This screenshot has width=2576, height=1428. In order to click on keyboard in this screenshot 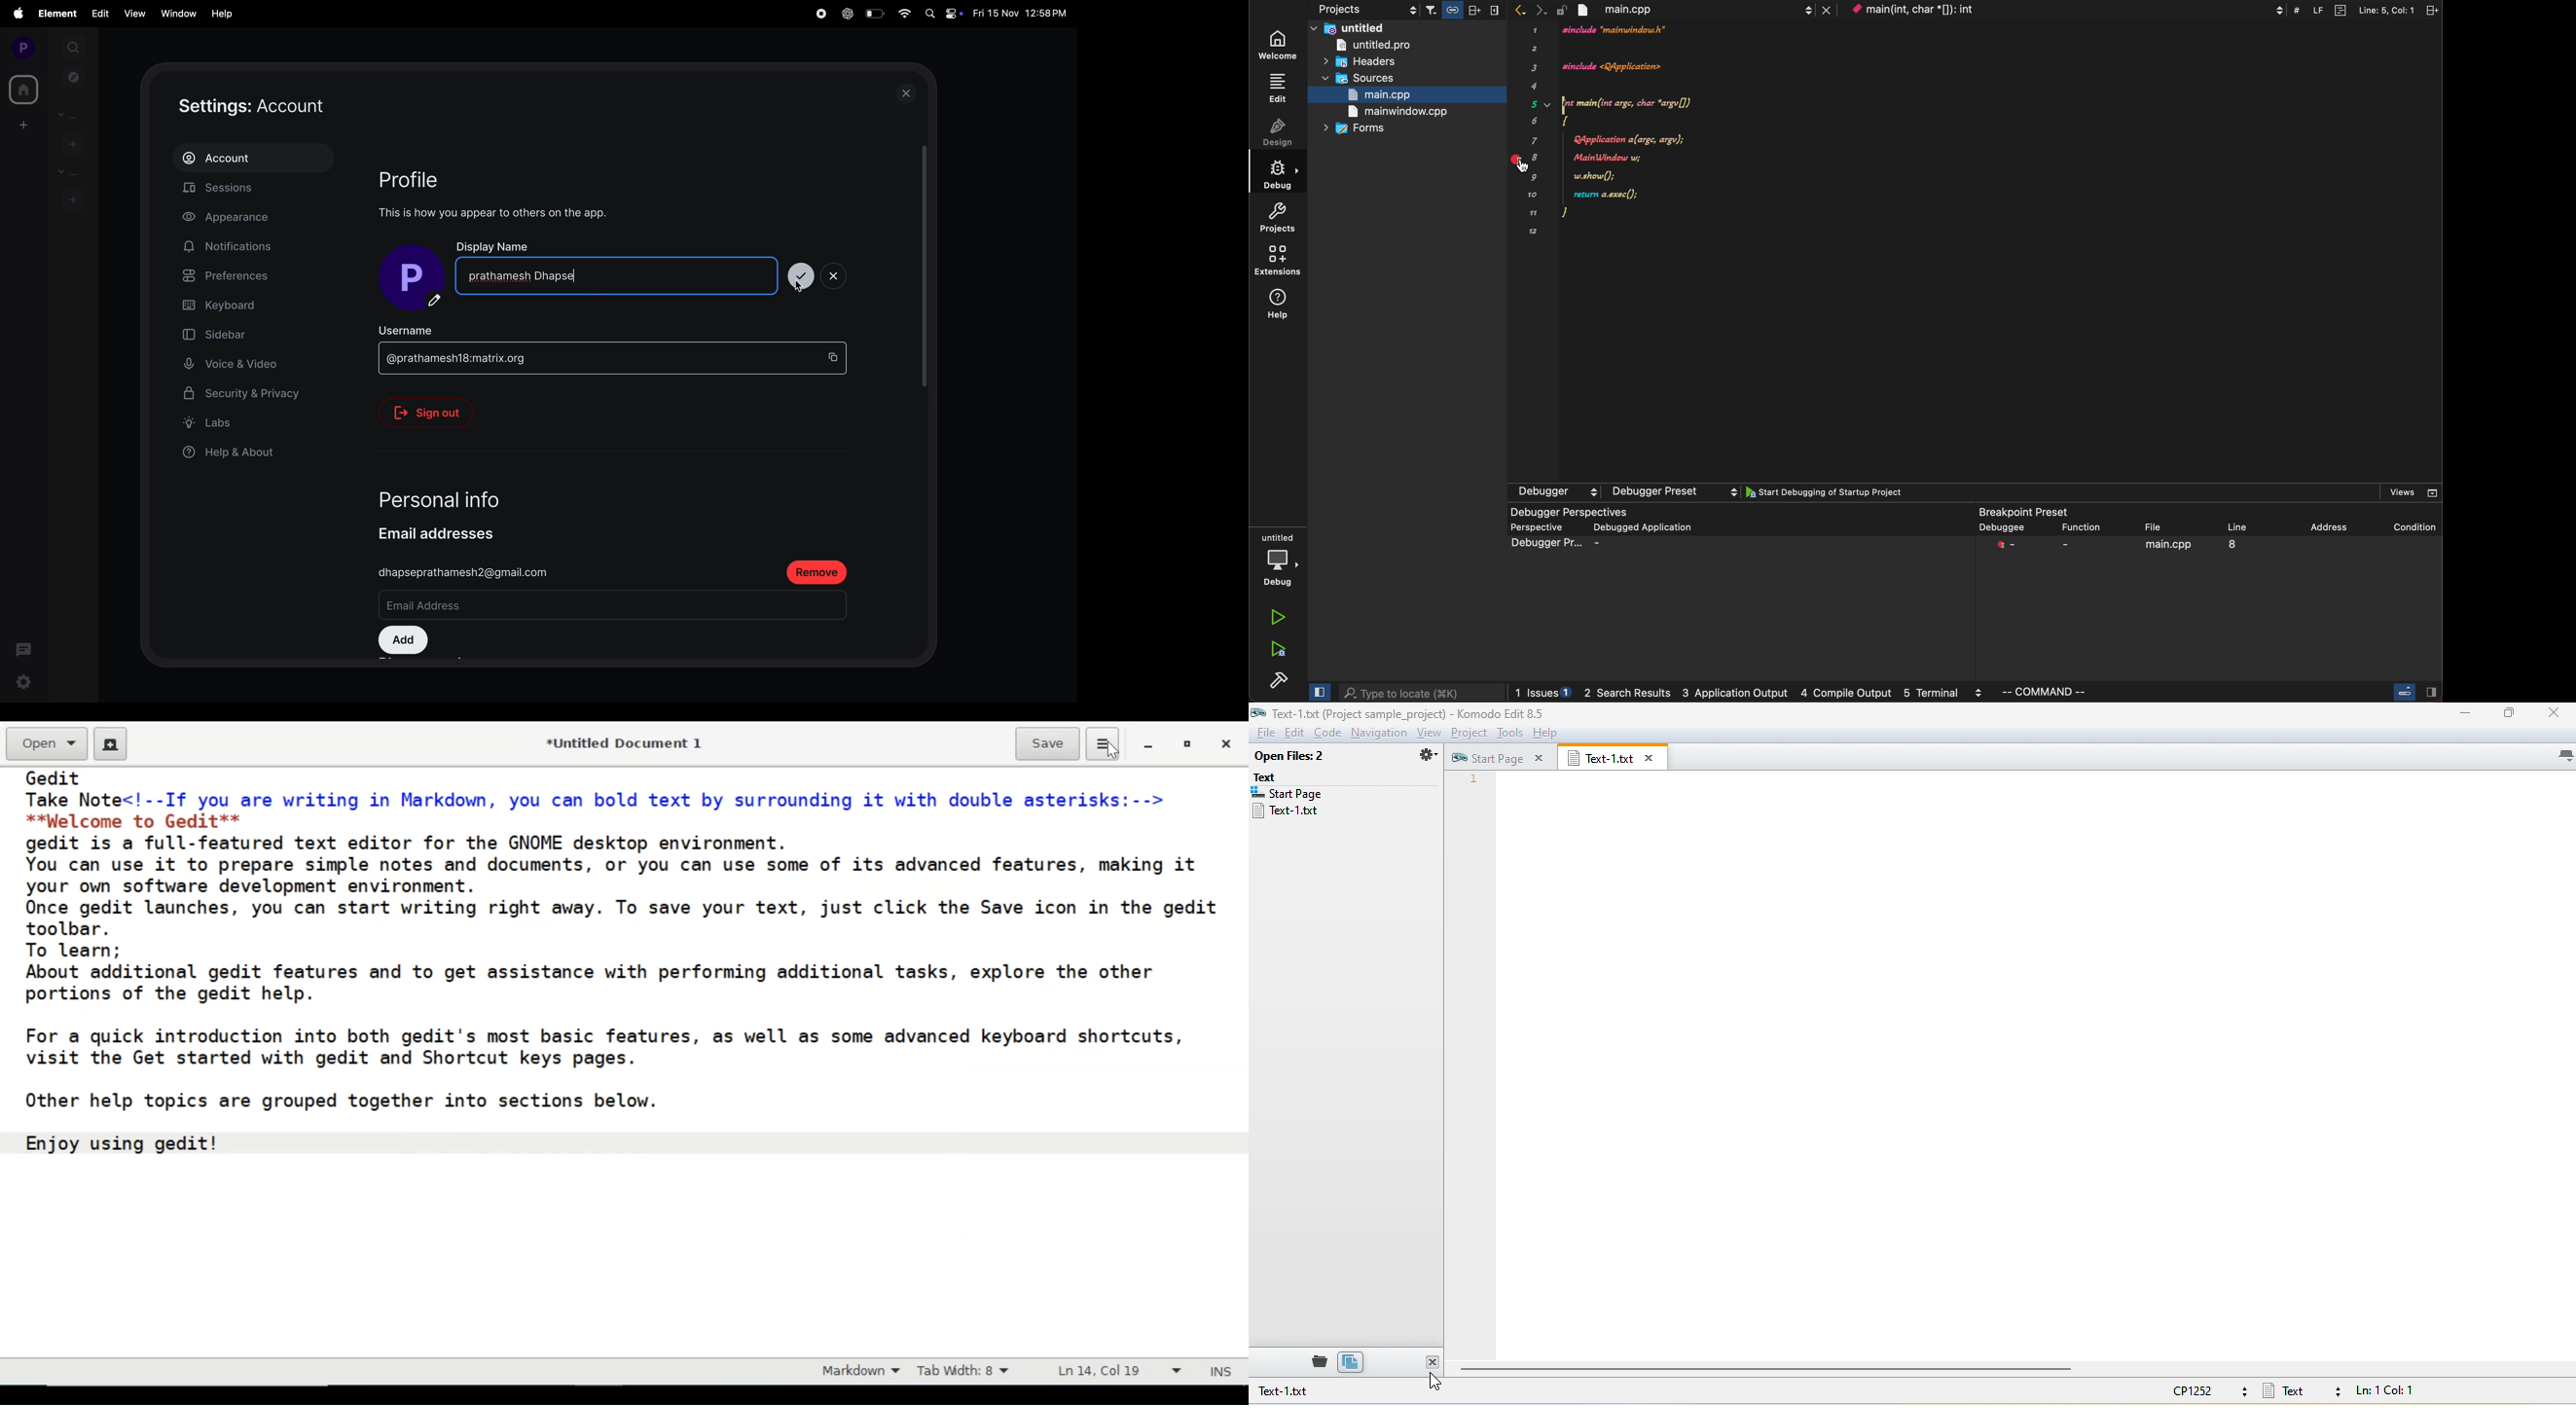, I will do `click(249, 306)`.